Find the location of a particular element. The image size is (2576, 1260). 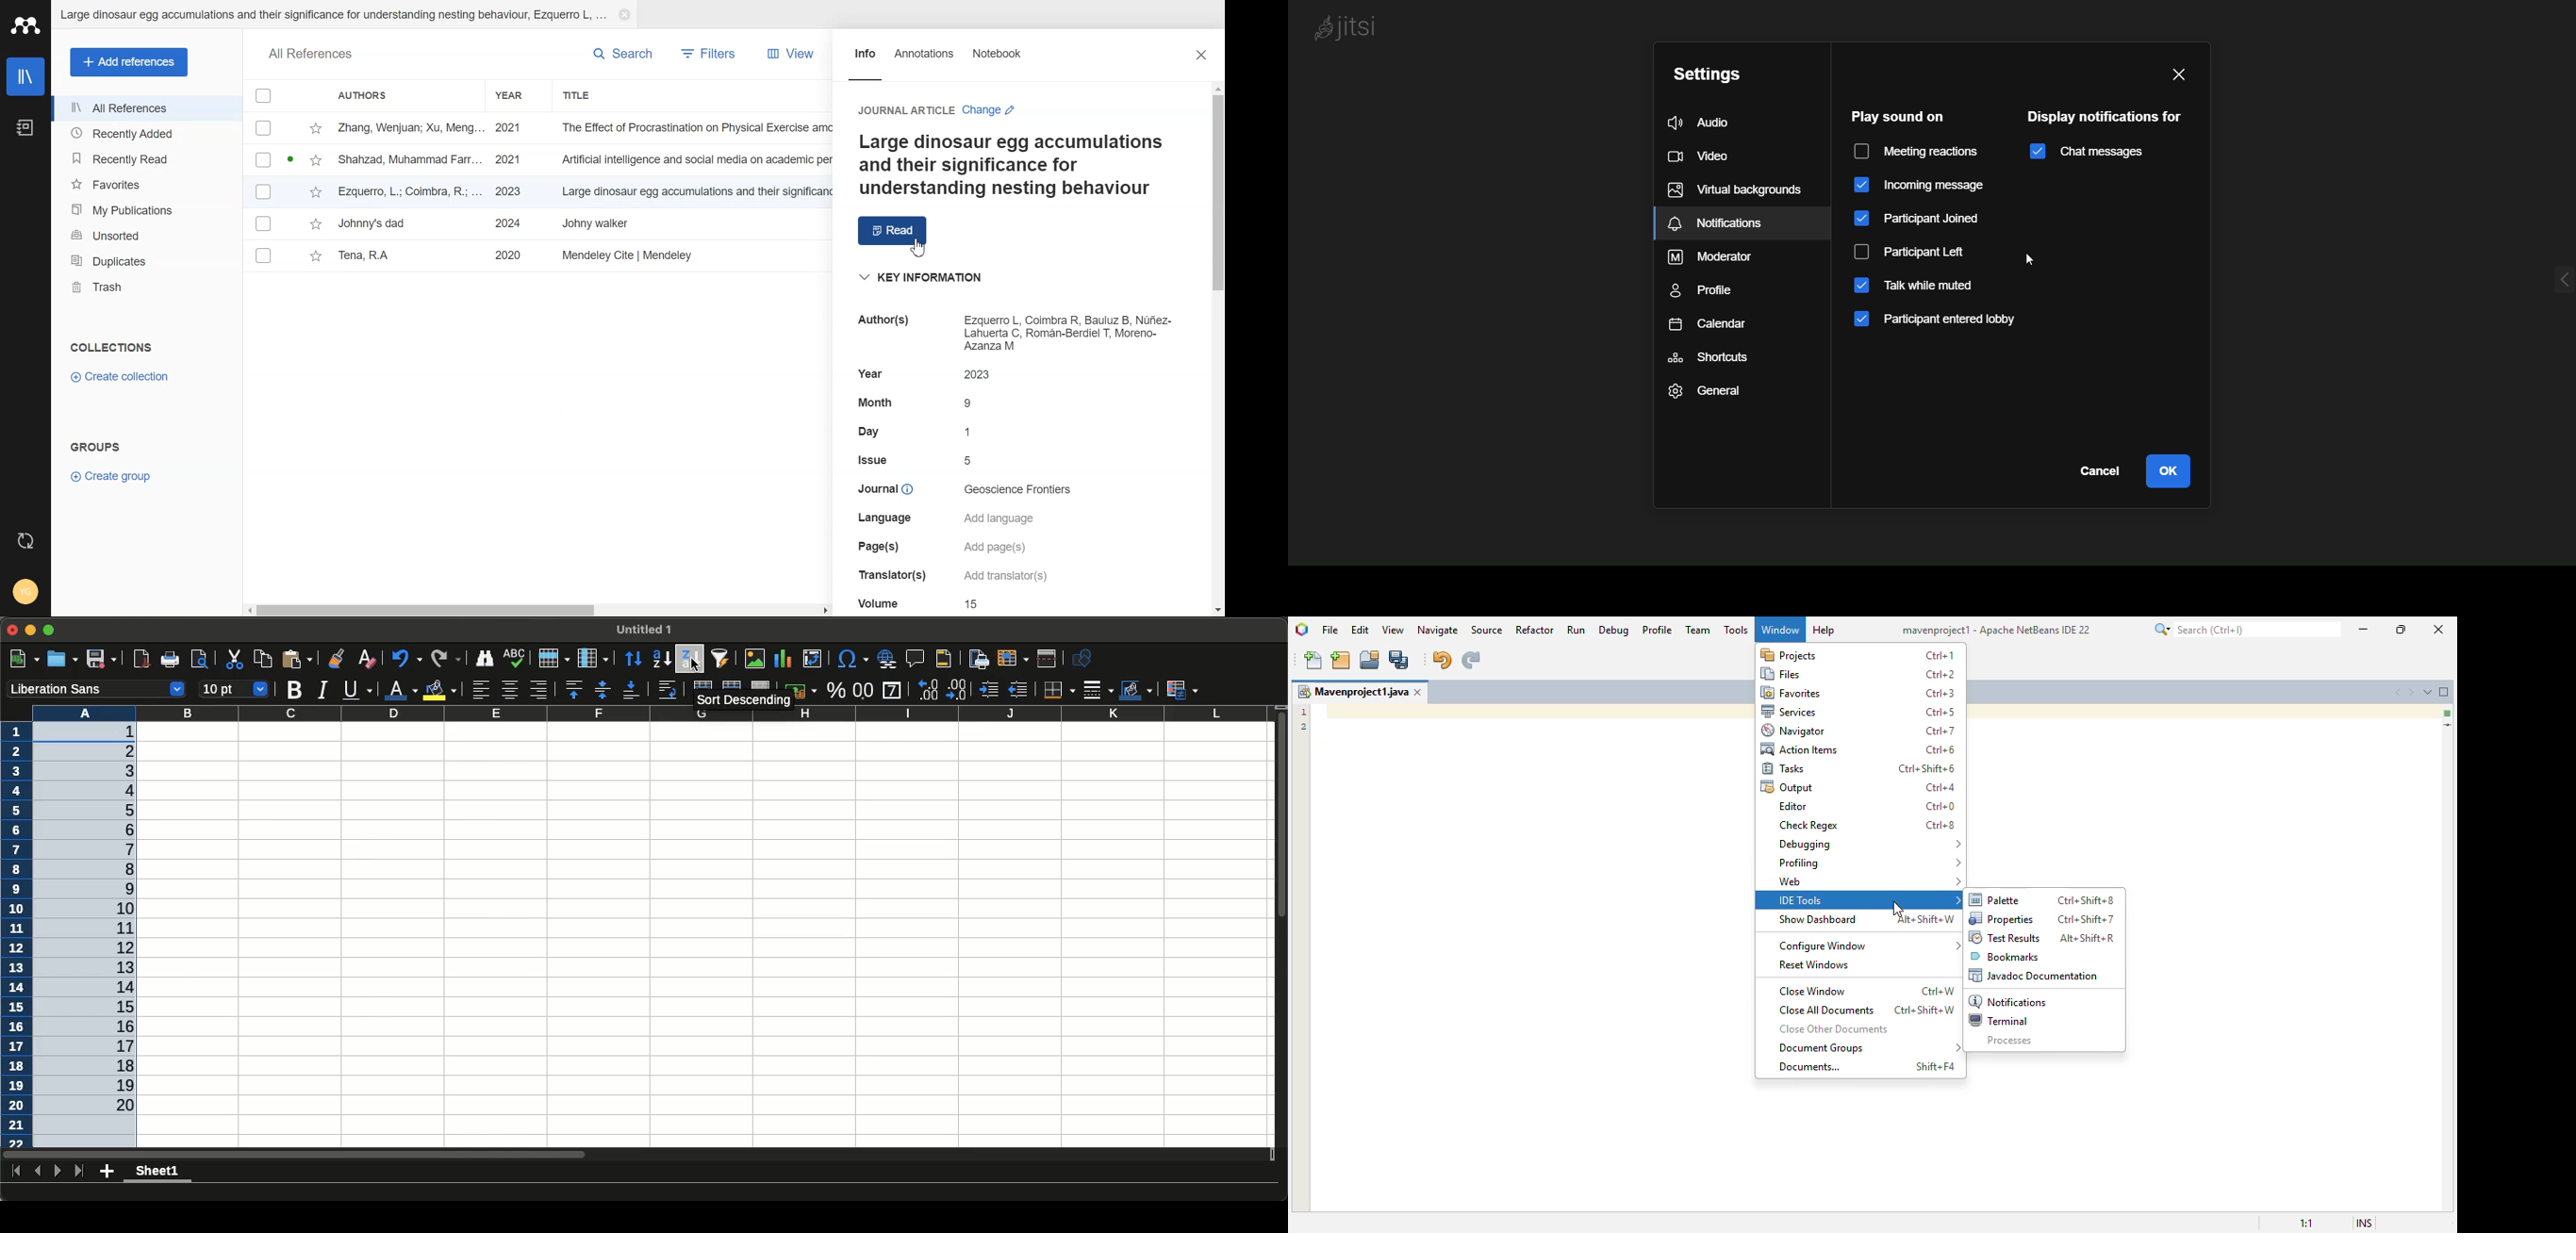

Notebook is located at coordinates (998, 61).